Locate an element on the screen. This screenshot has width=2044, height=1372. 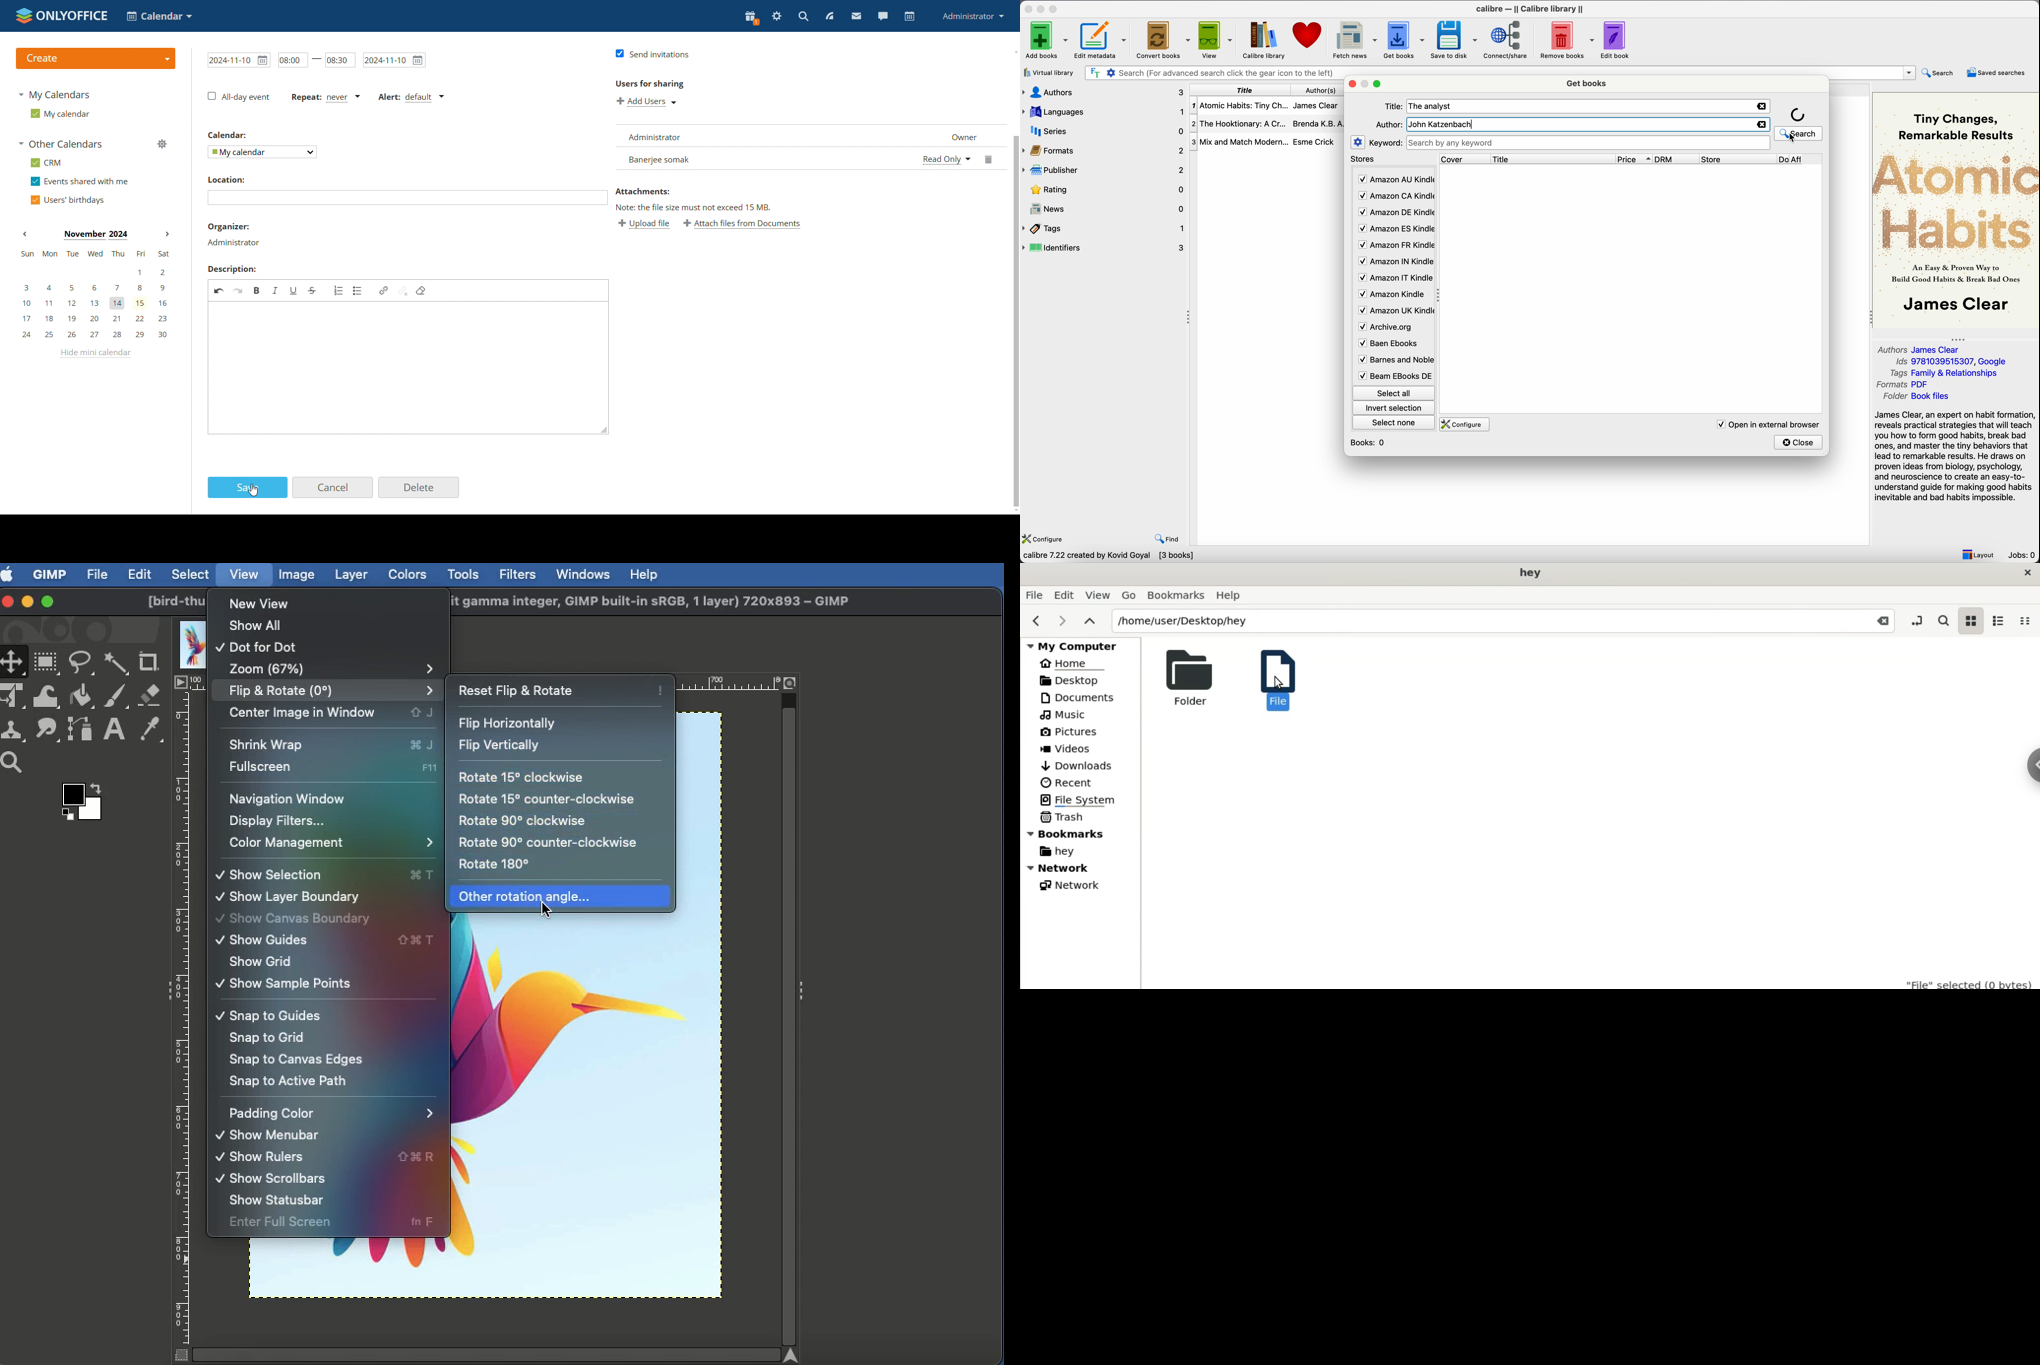
Barnes and Noble is located at coordinates (1393, 362).